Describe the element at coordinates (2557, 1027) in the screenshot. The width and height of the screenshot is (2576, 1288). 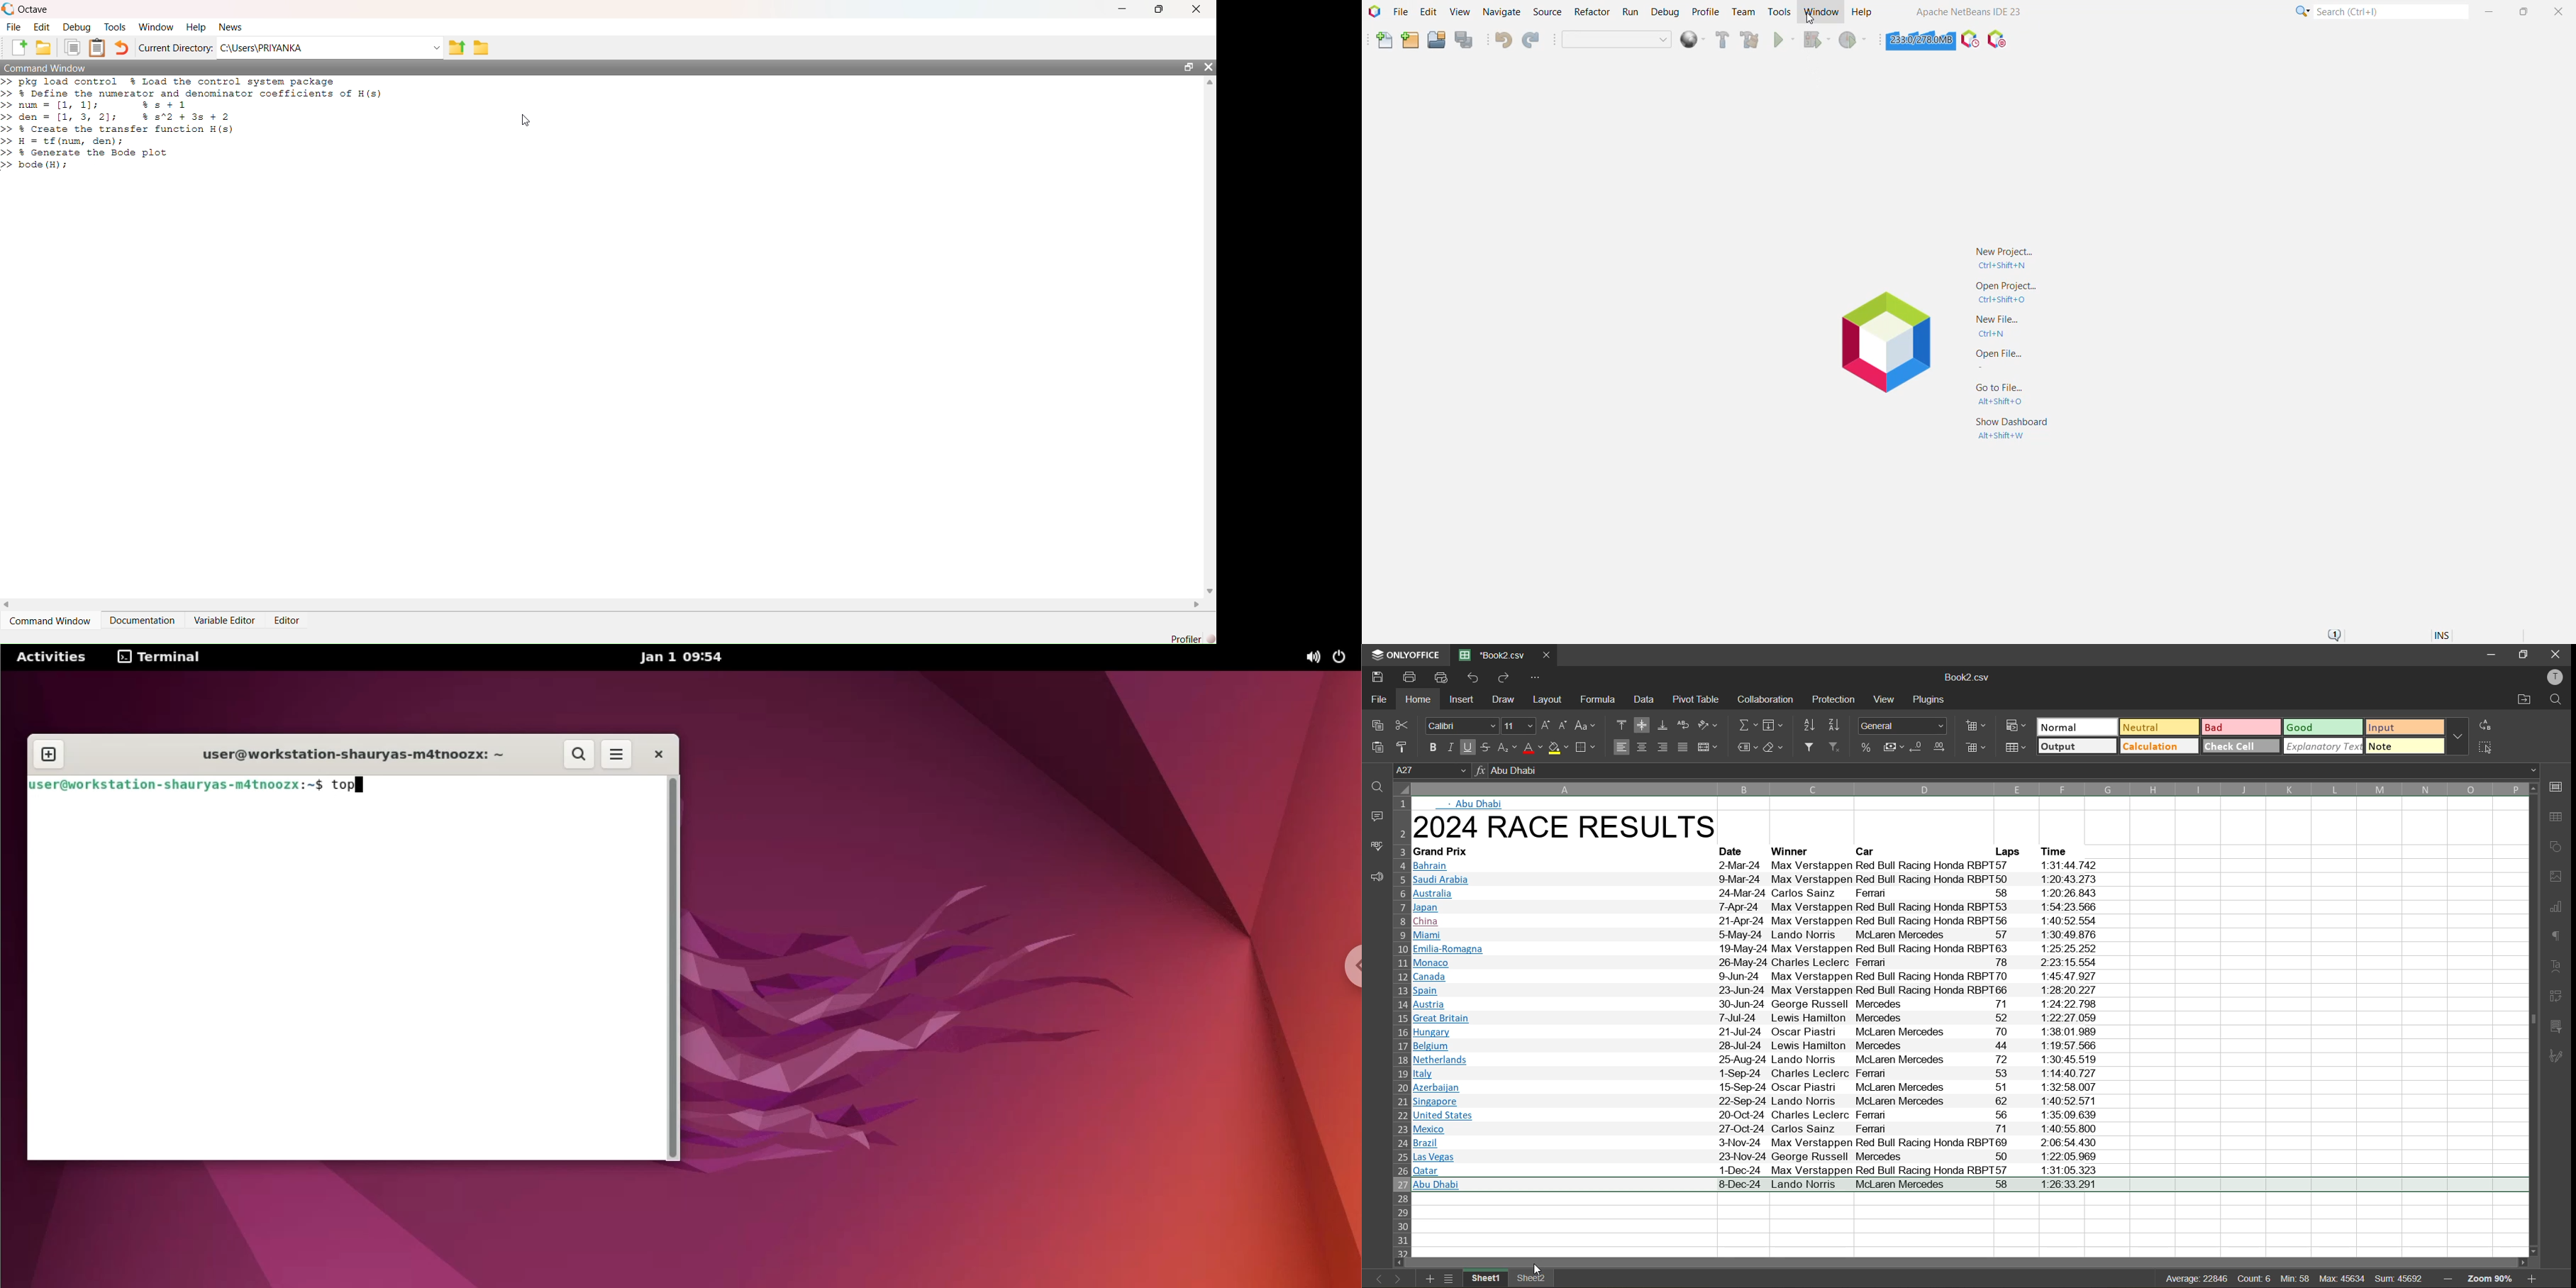
I see `slicer` at that location.